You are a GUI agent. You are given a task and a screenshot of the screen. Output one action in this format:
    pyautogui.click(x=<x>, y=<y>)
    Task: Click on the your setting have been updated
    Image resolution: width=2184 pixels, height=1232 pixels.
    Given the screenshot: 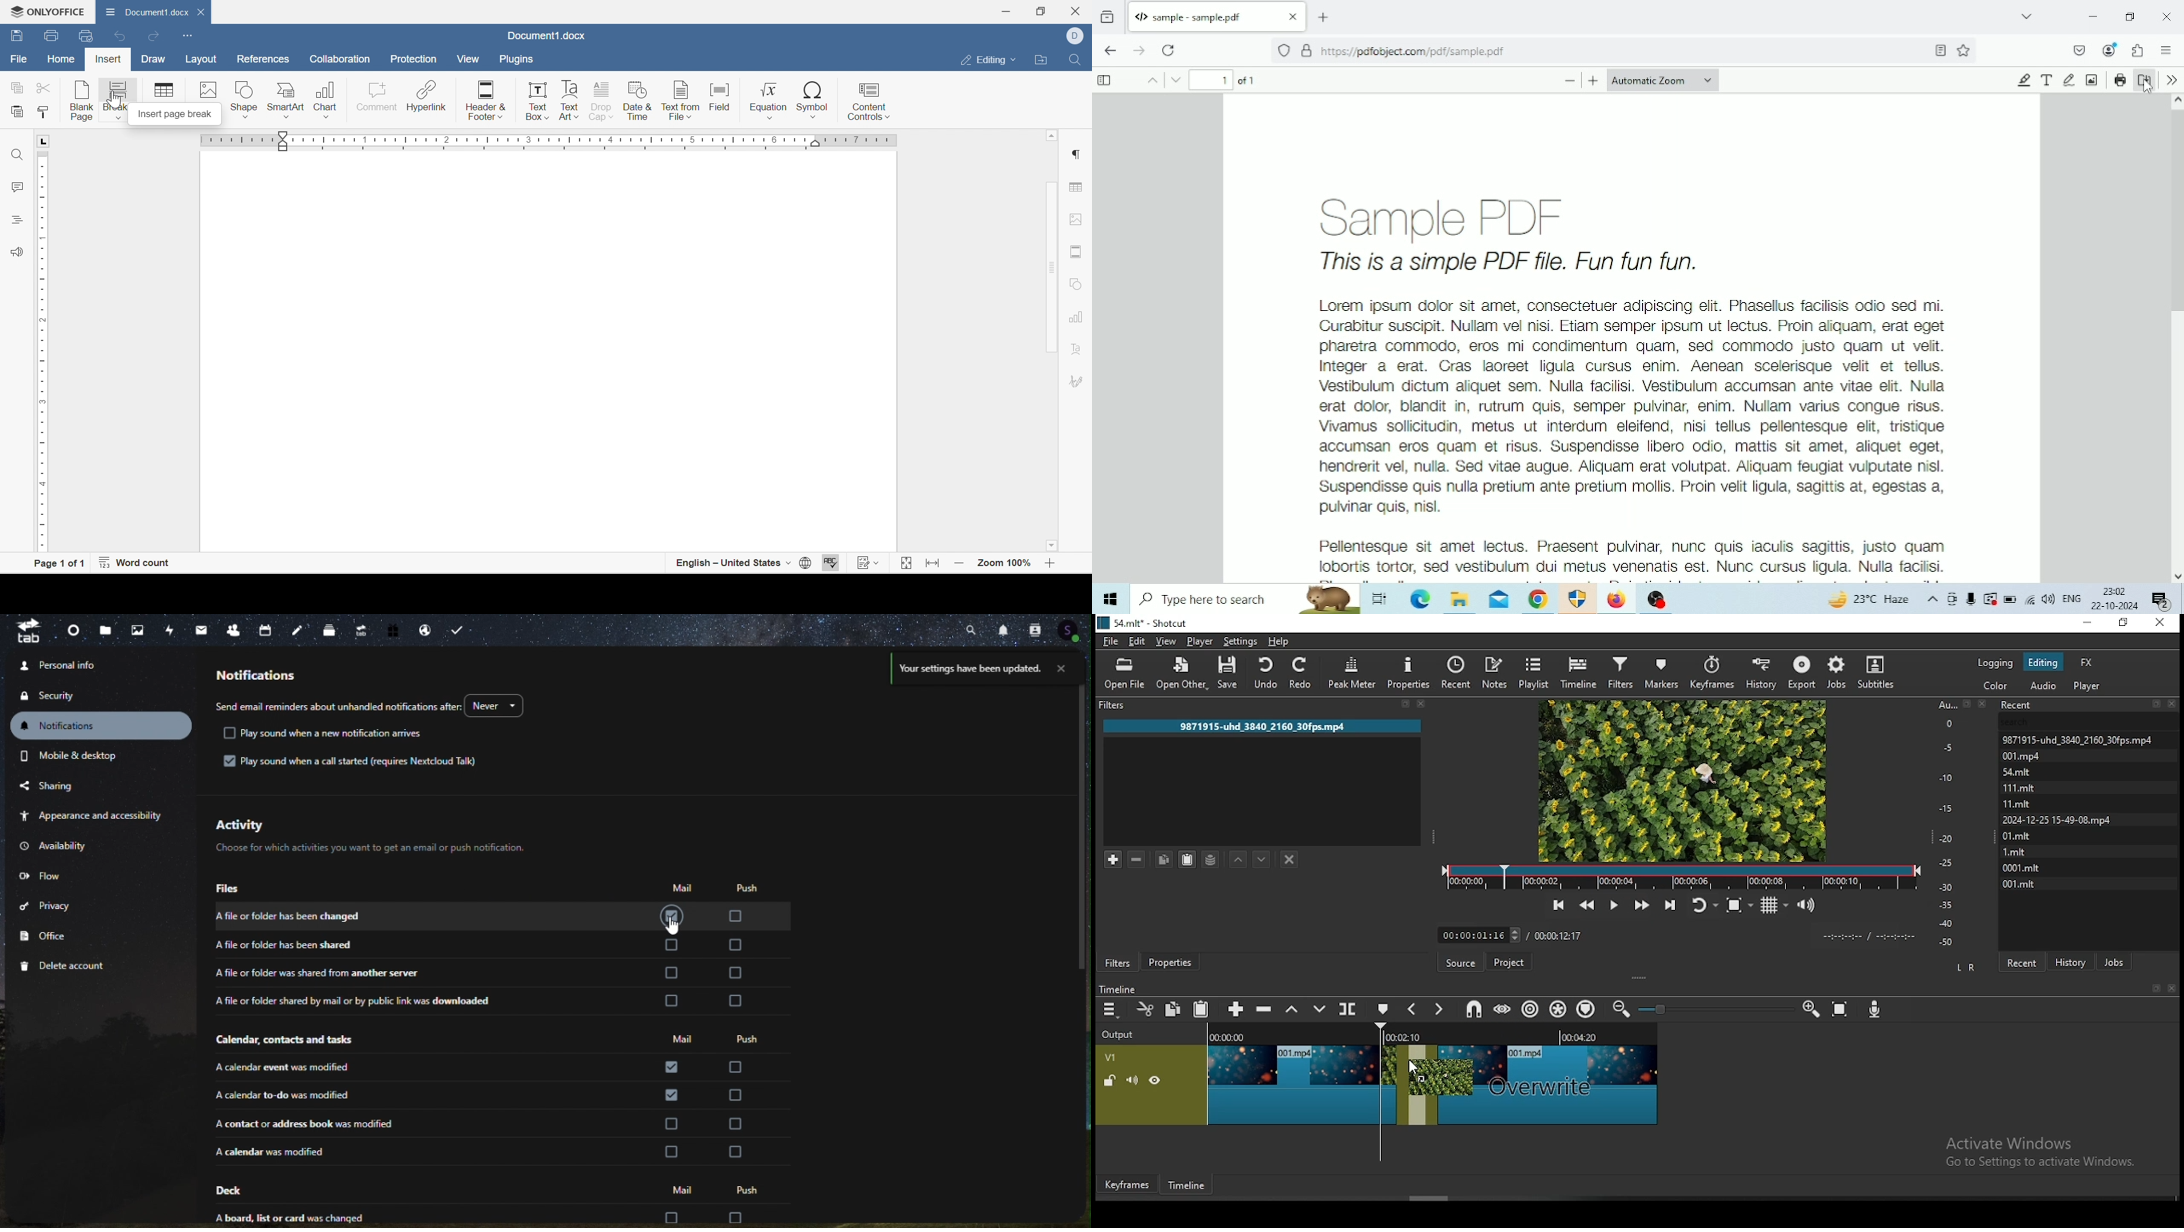 What is the action you would take?
    pyautogui.click(x=965, y=672)
    